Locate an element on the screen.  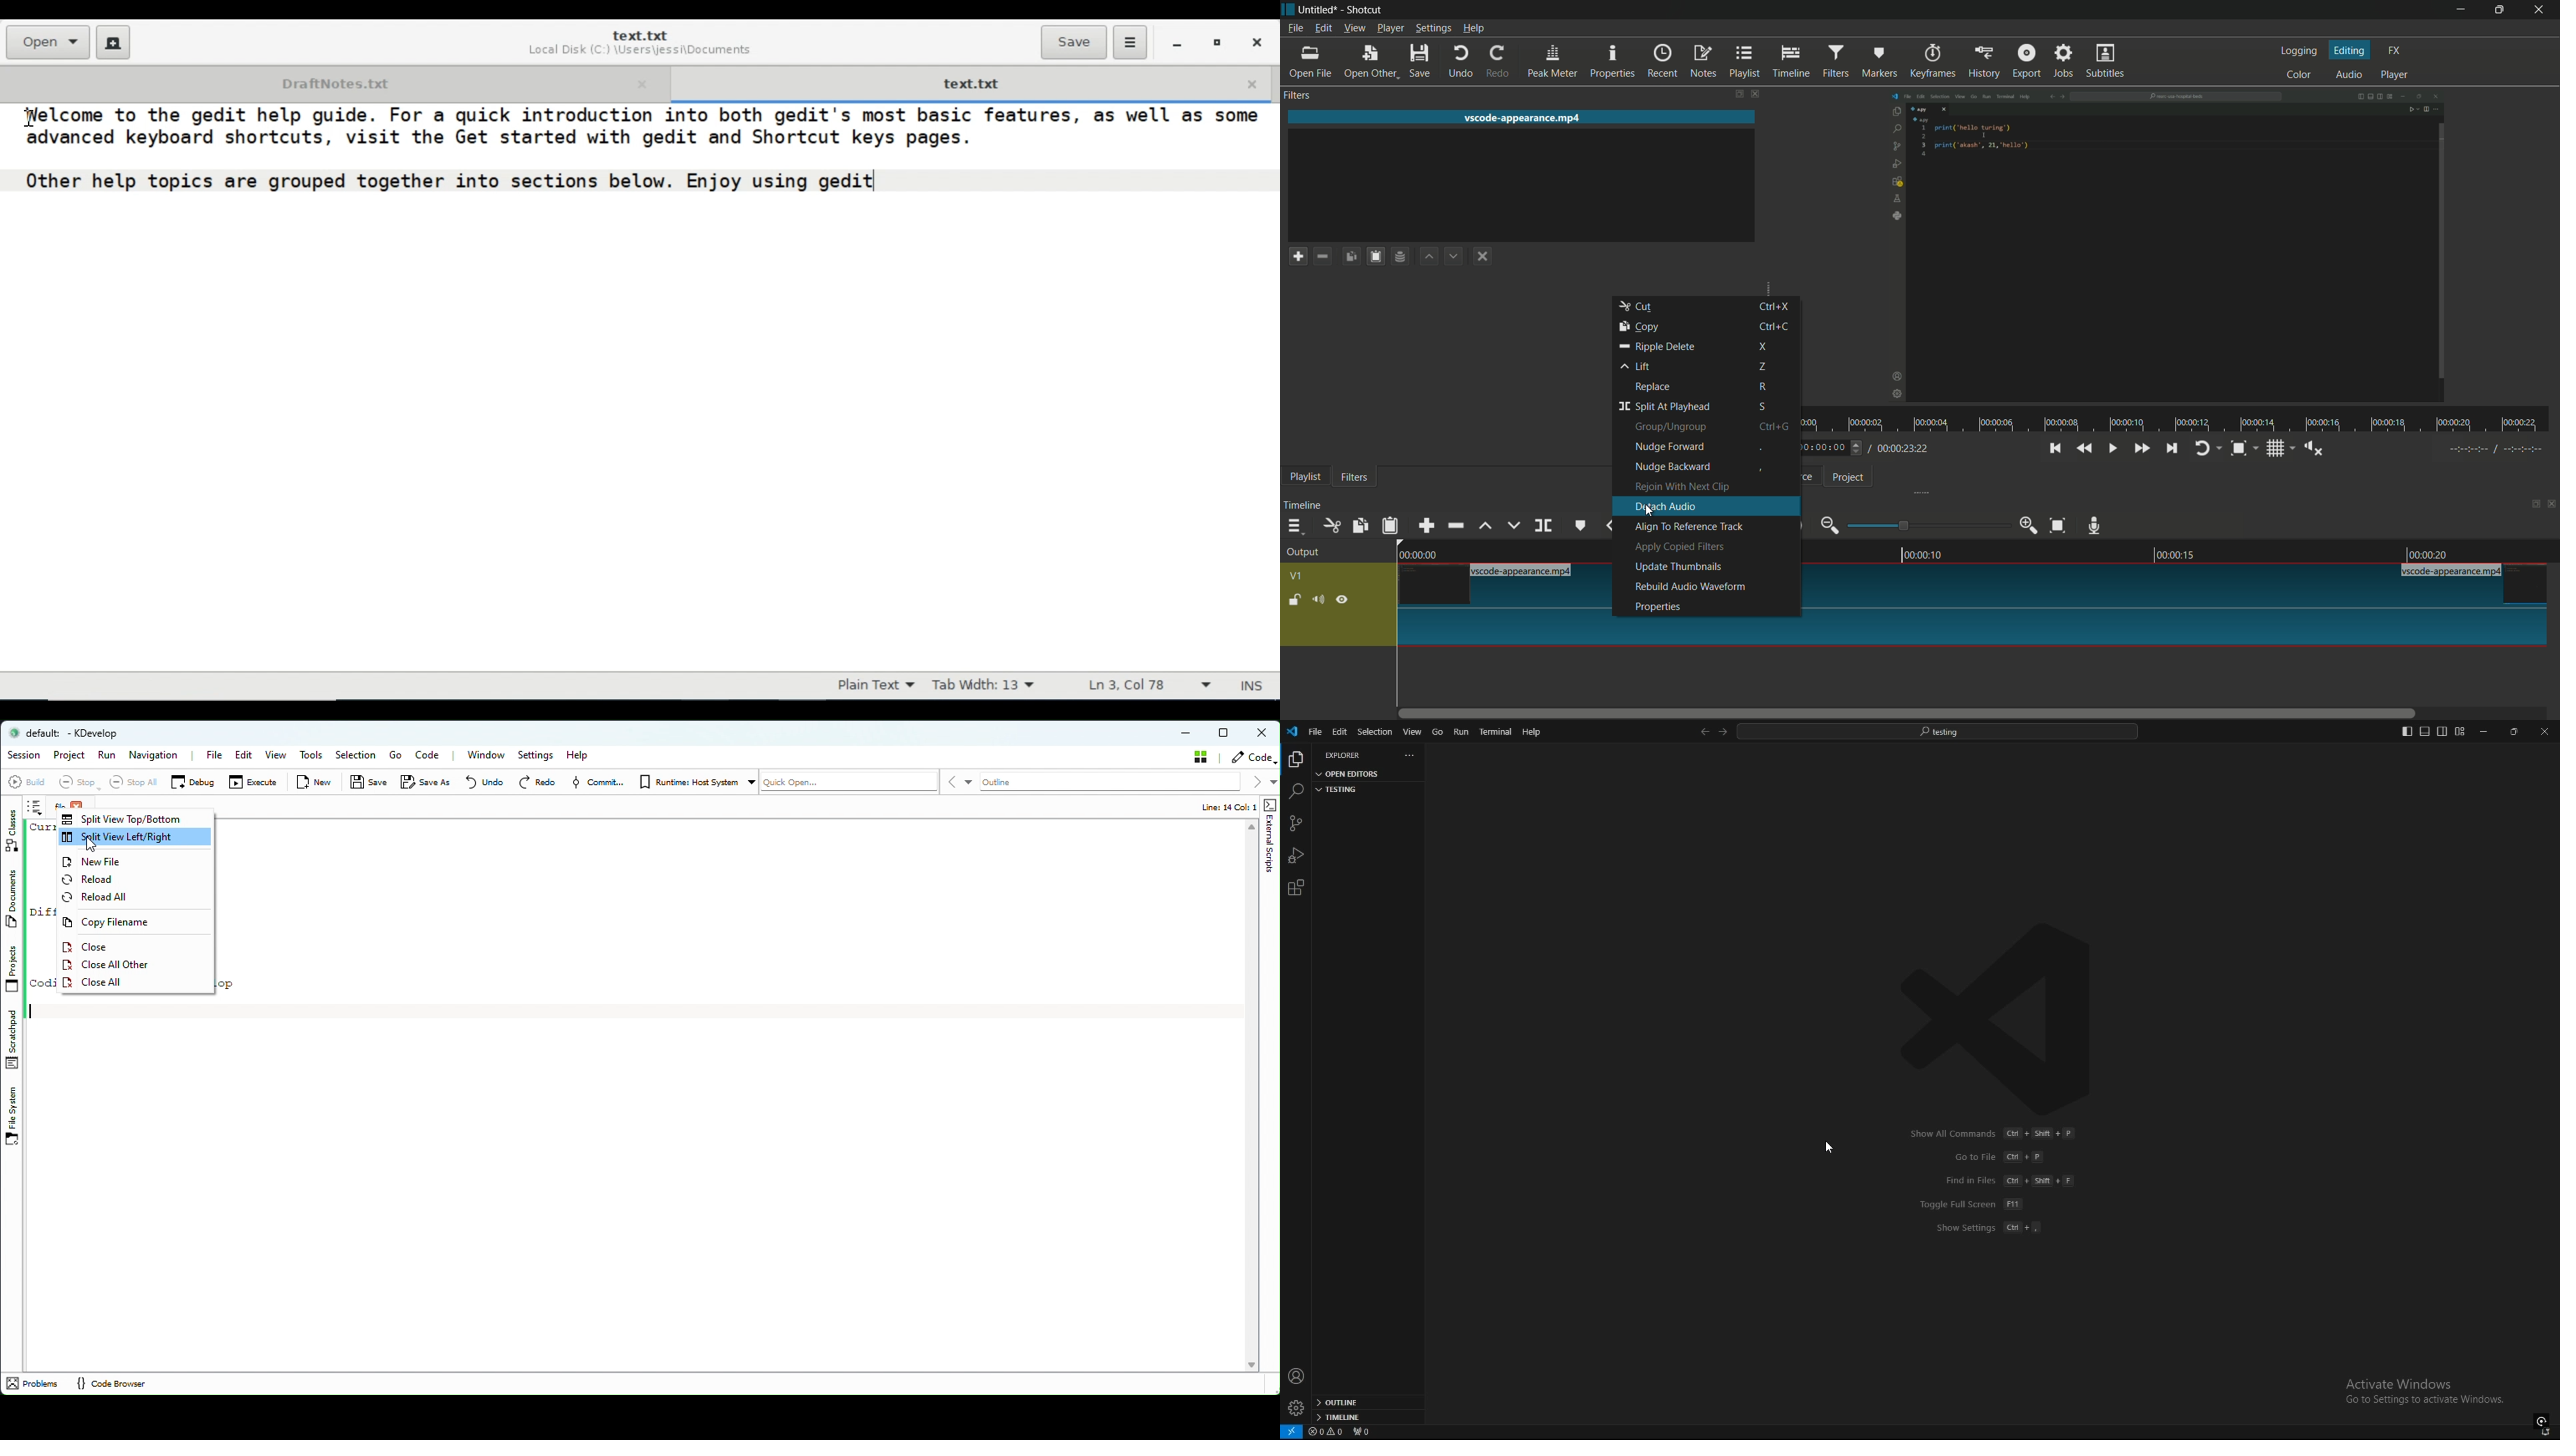
cut is located at coordinates (1637, 307).